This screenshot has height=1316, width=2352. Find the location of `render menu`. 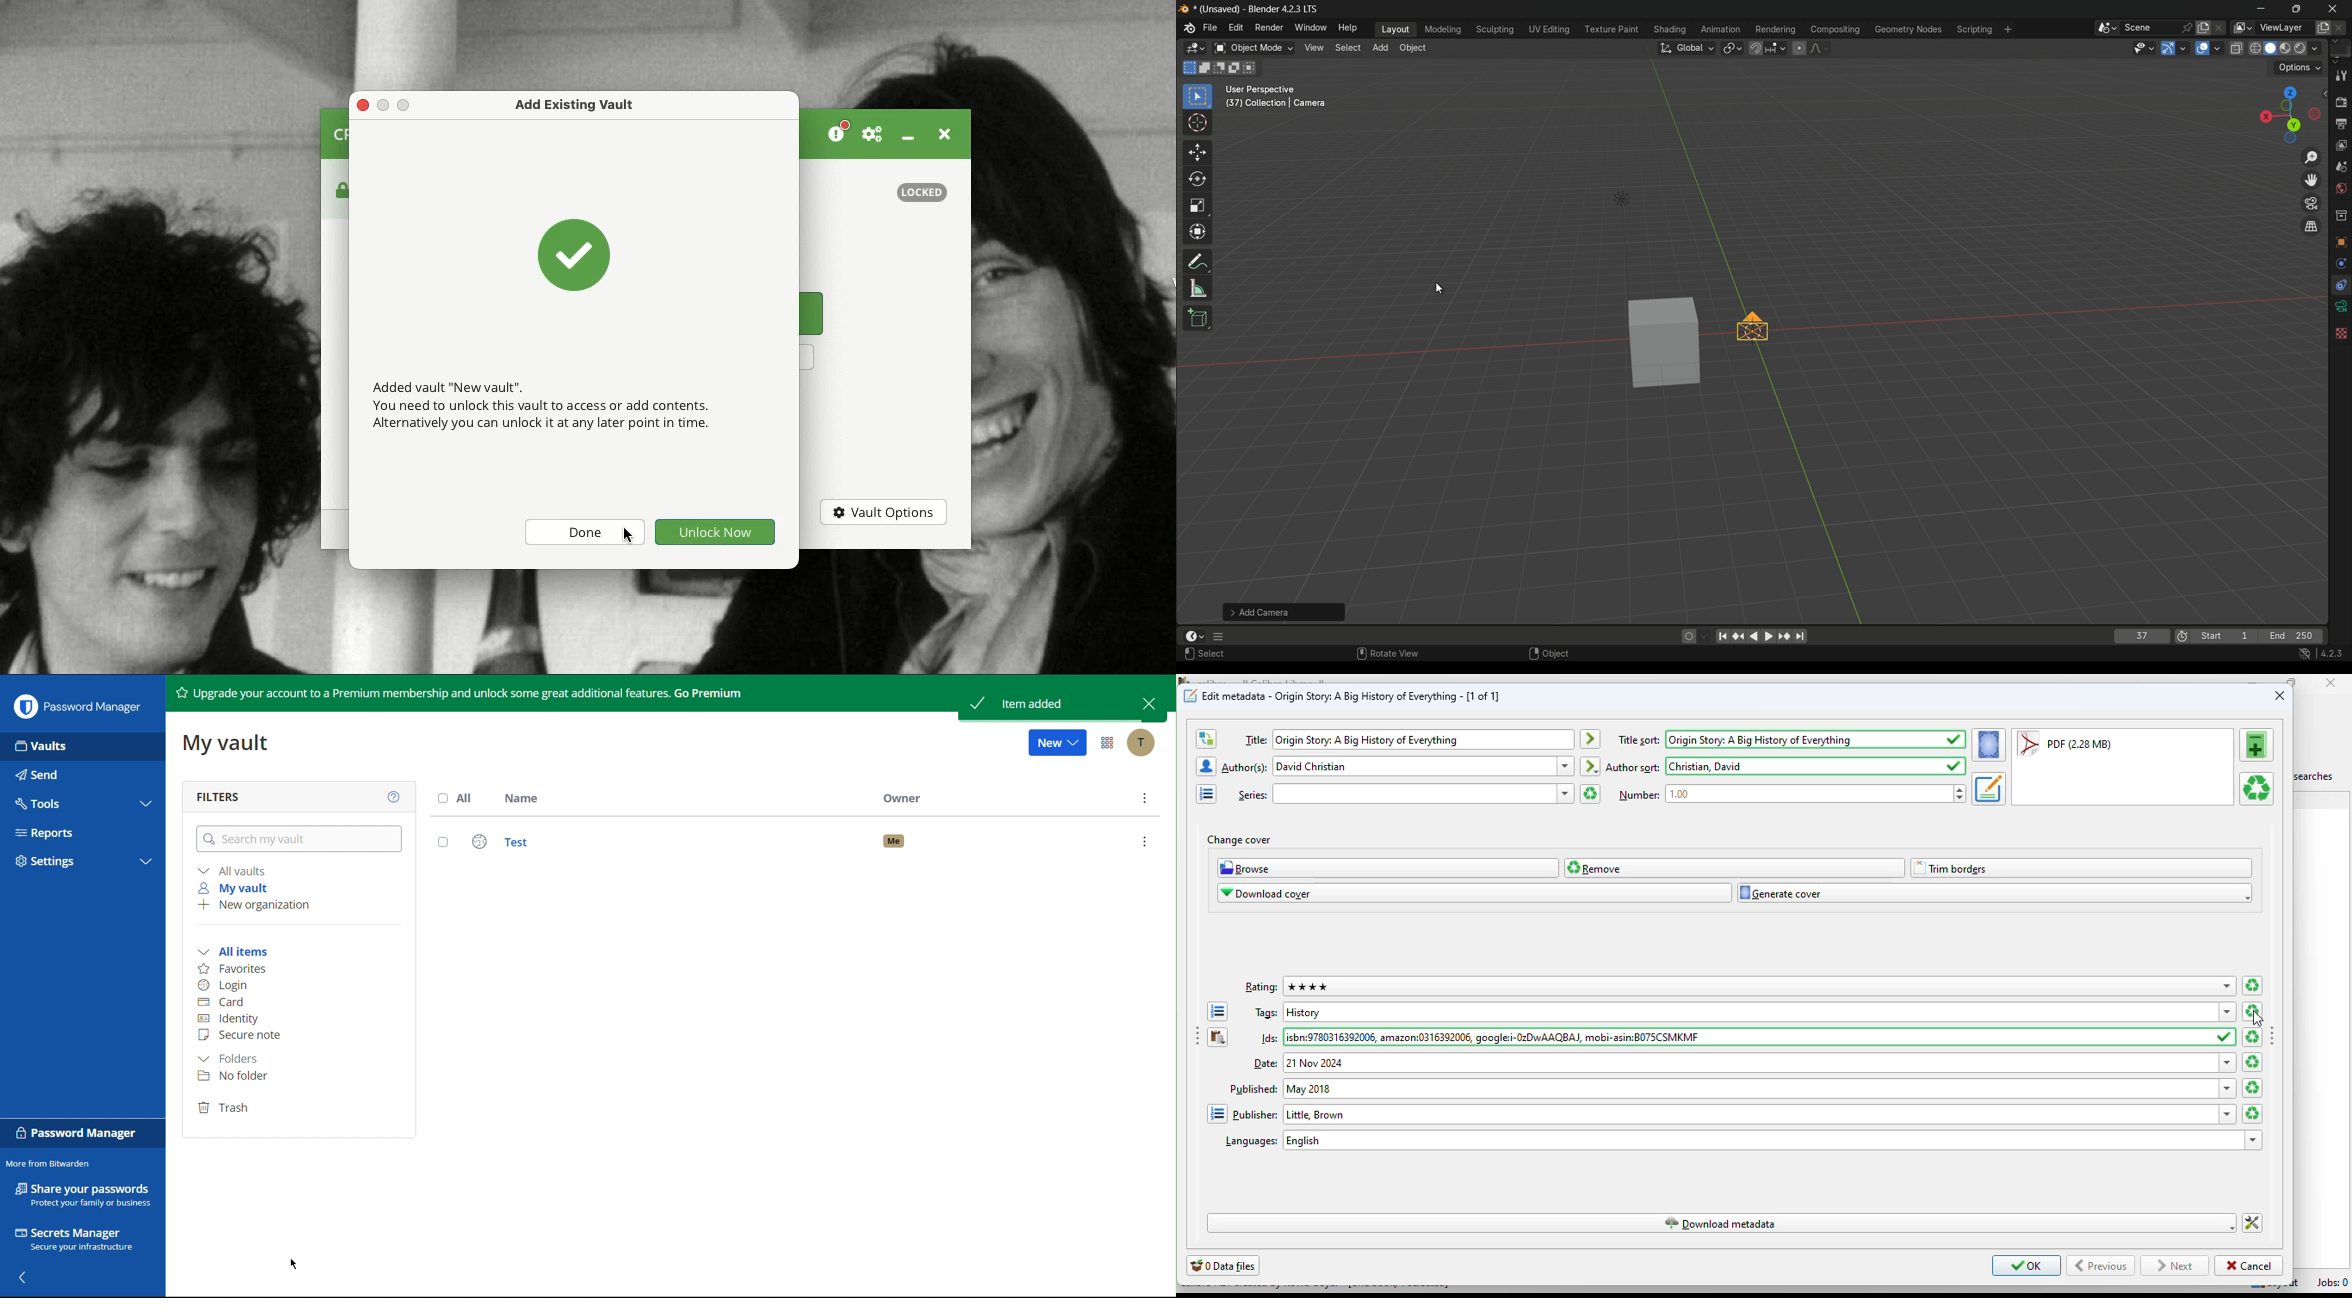

render menu is located at coordinates (1267, 28).